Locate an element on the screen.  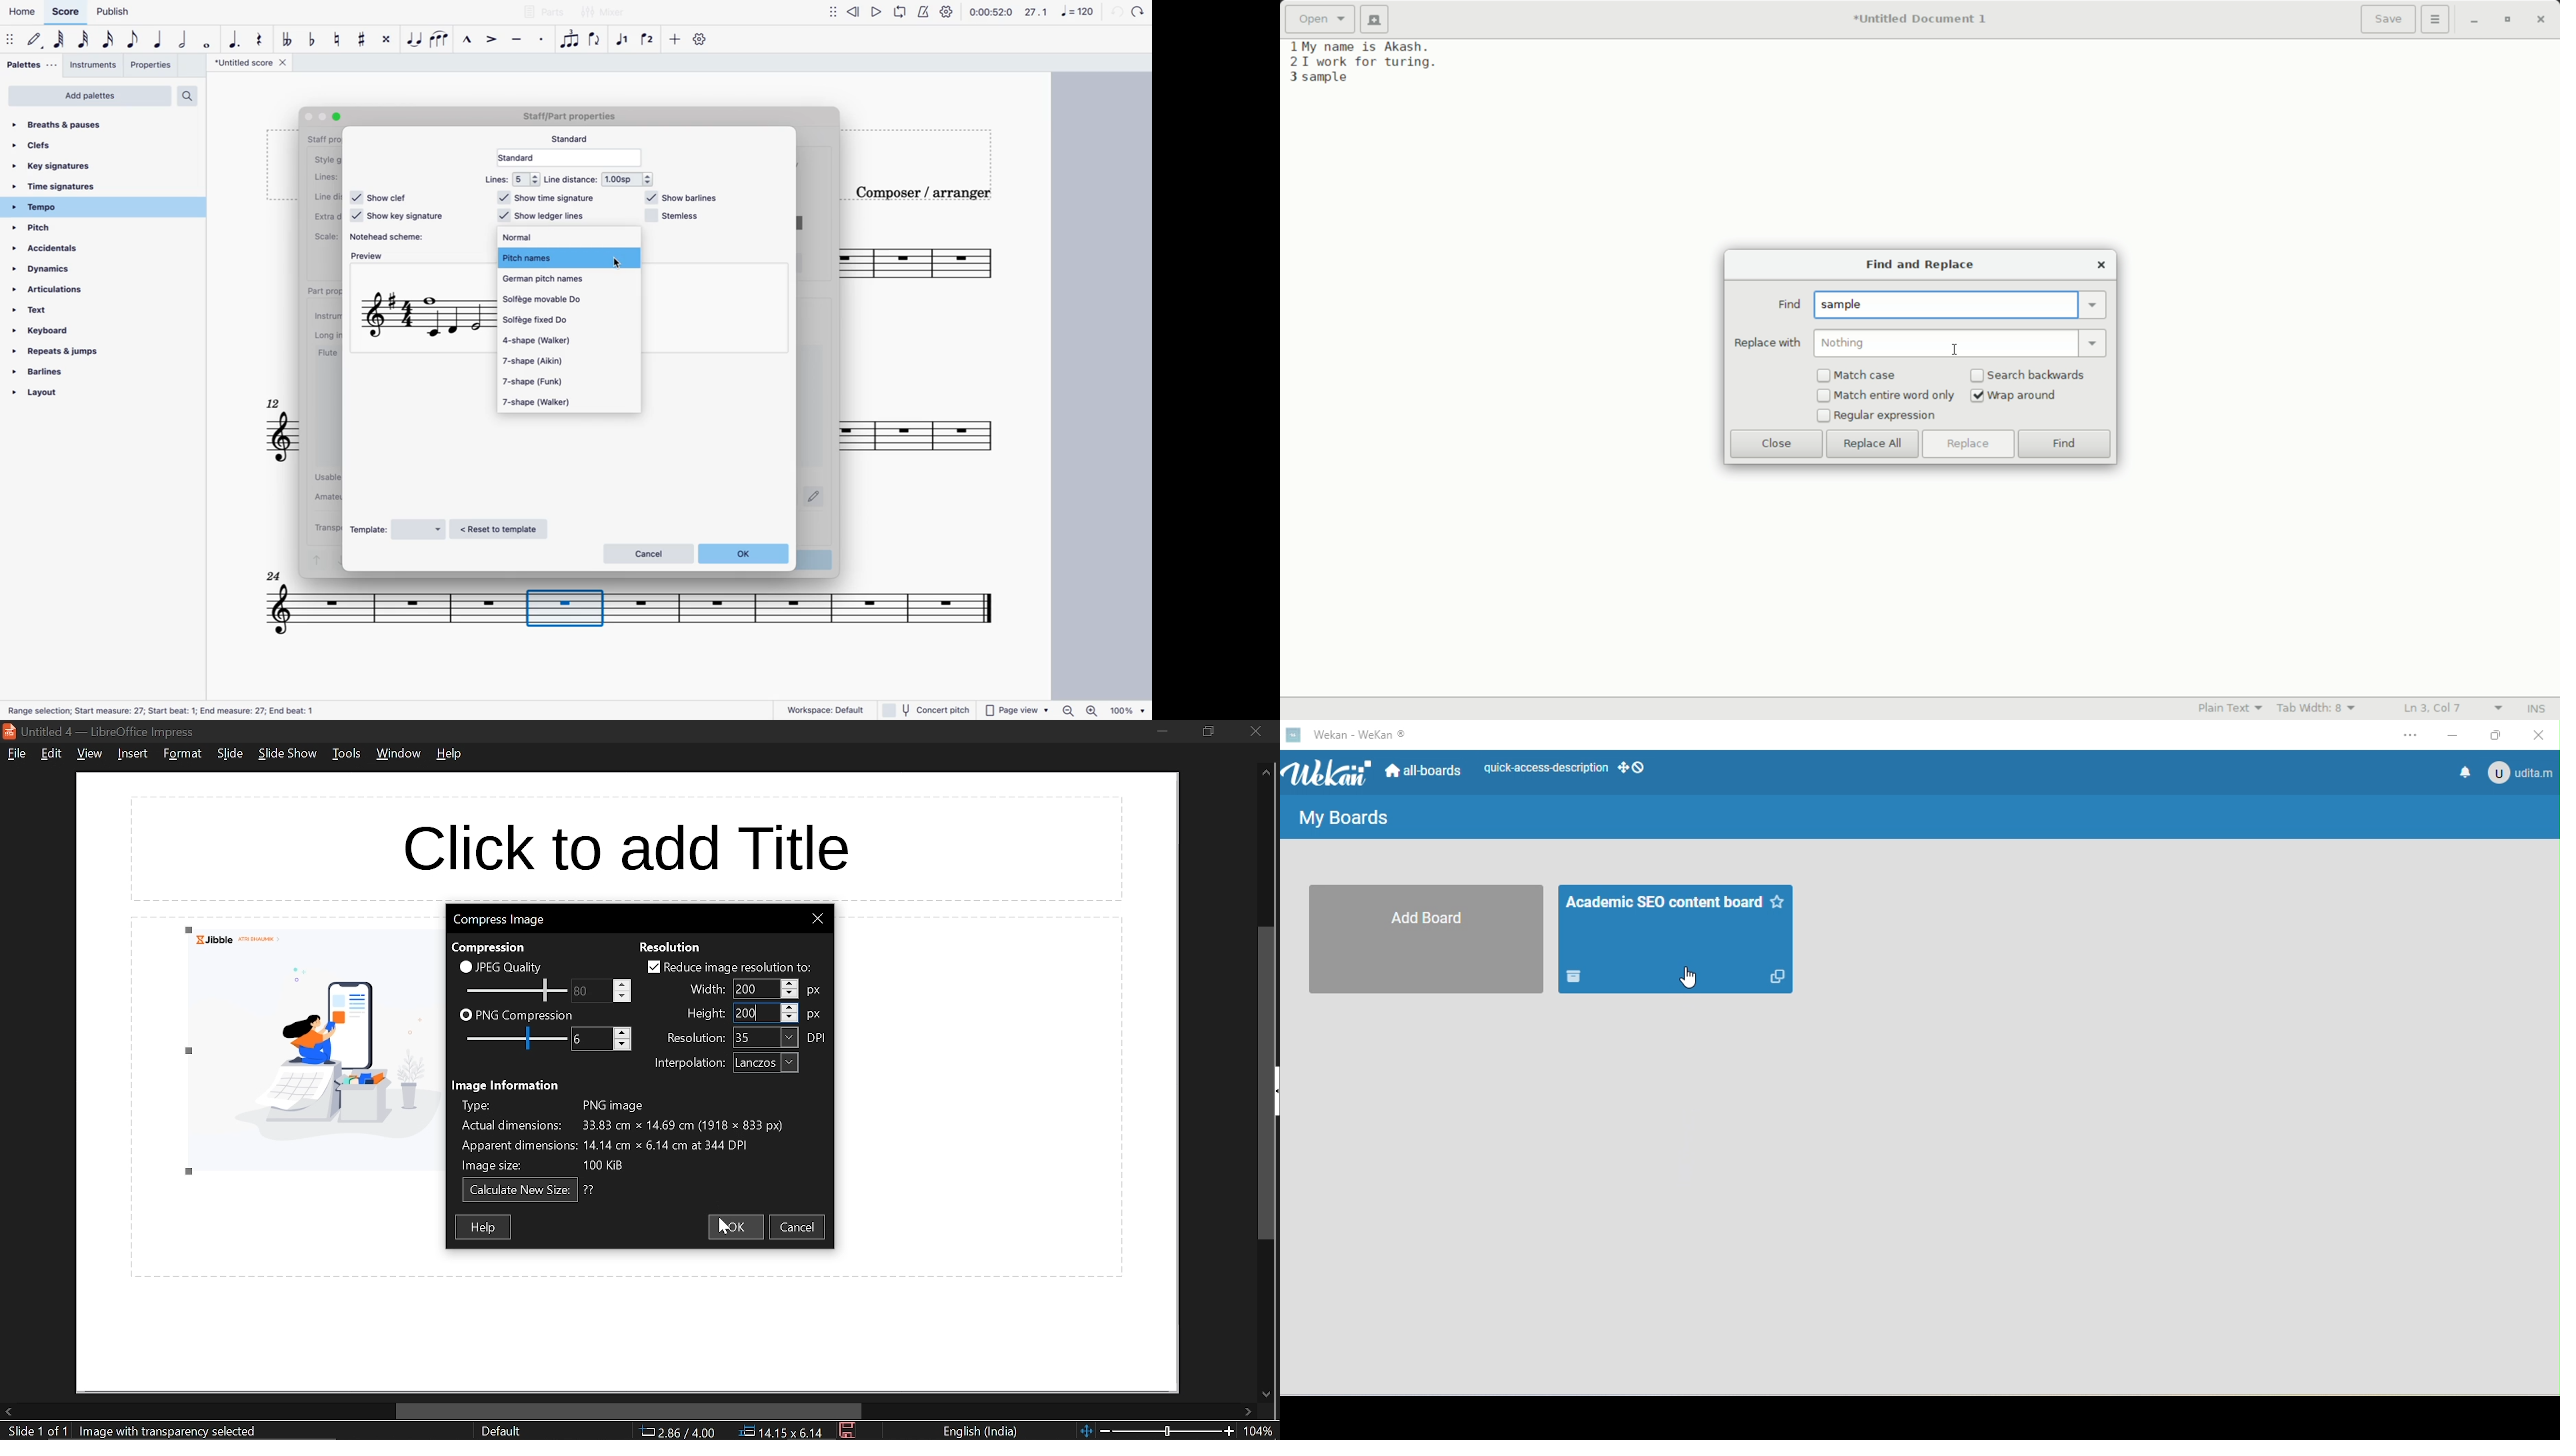
repeats & jumps is located at coordinates (78, 351).